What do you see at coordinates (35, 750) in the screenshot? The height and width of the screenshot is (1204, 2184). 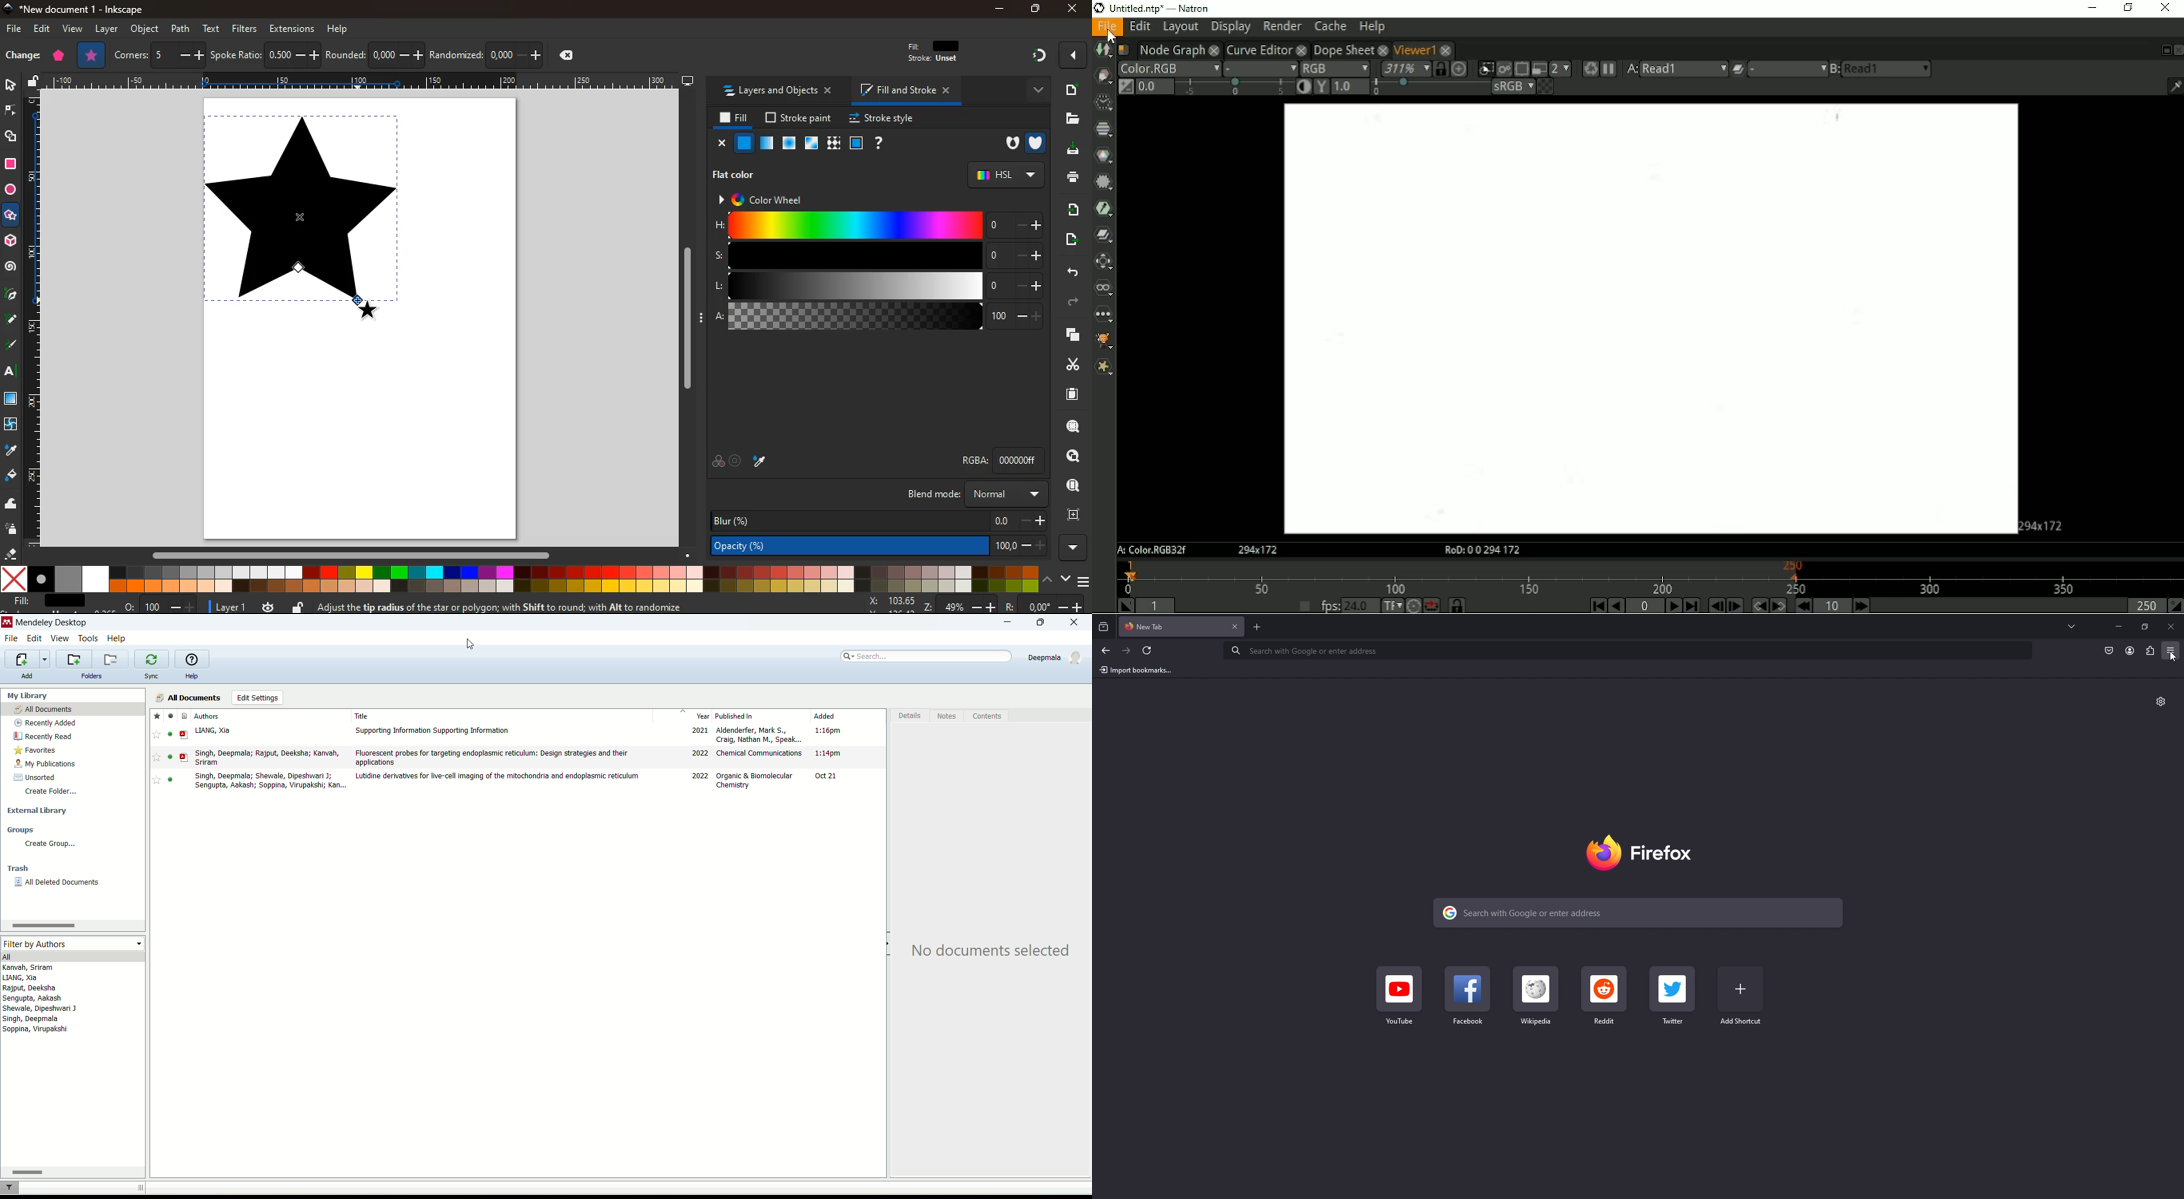 I see `favorites` at bounding box center [35, 750].